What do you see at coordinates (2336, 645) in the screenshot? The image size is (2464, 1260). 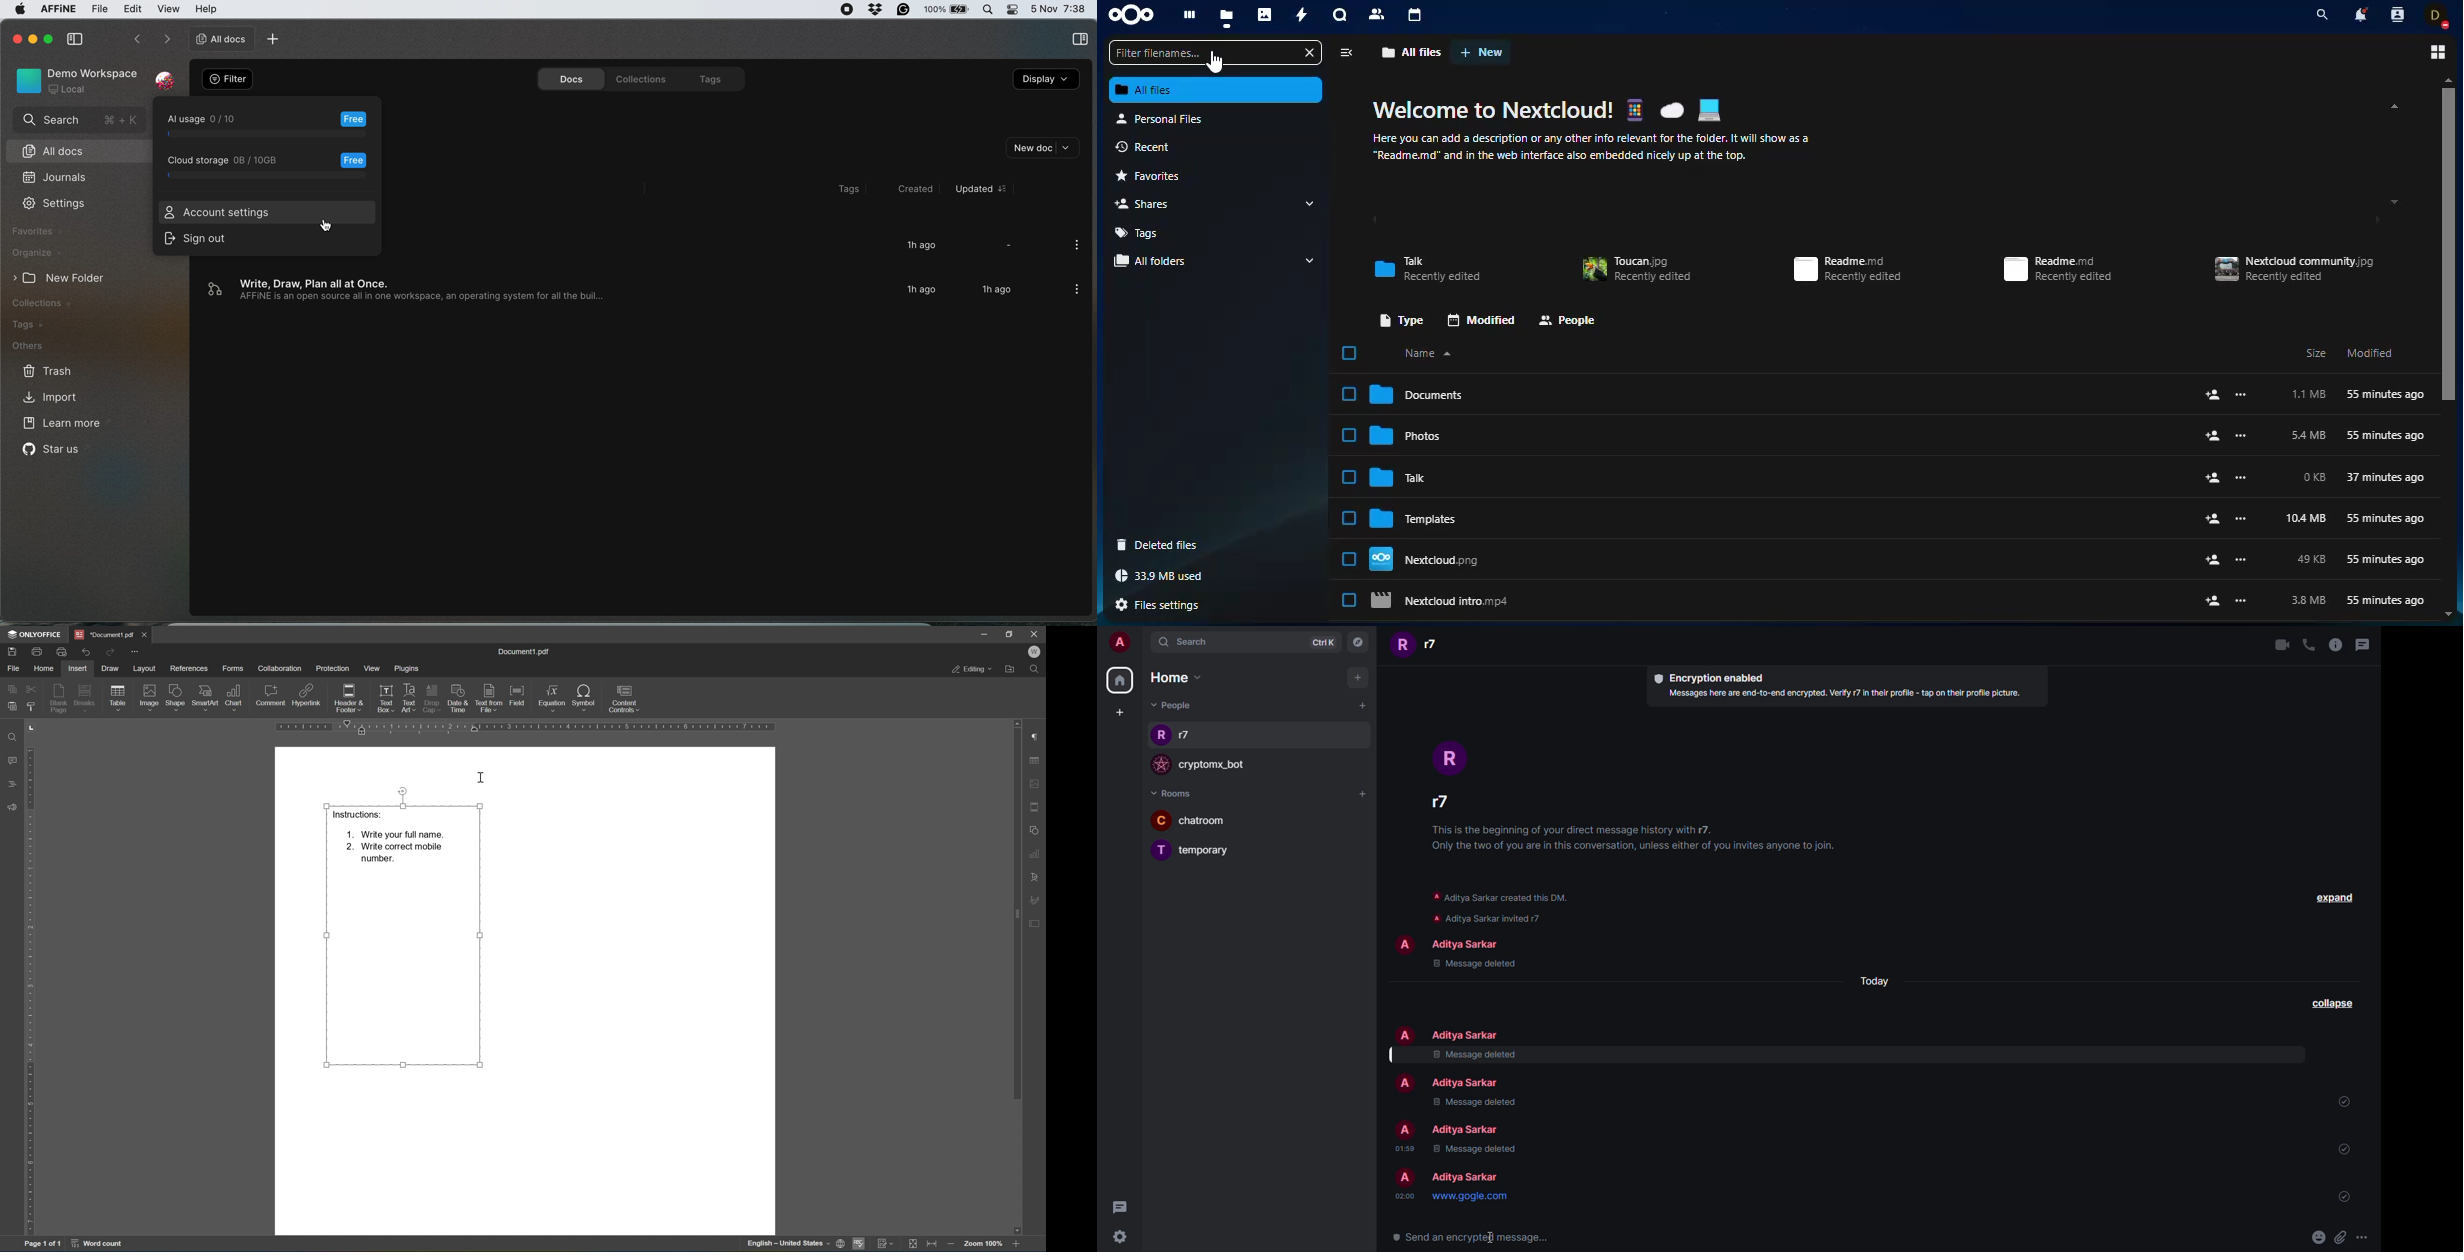 I see `info` at bounding box center [2336, 645].